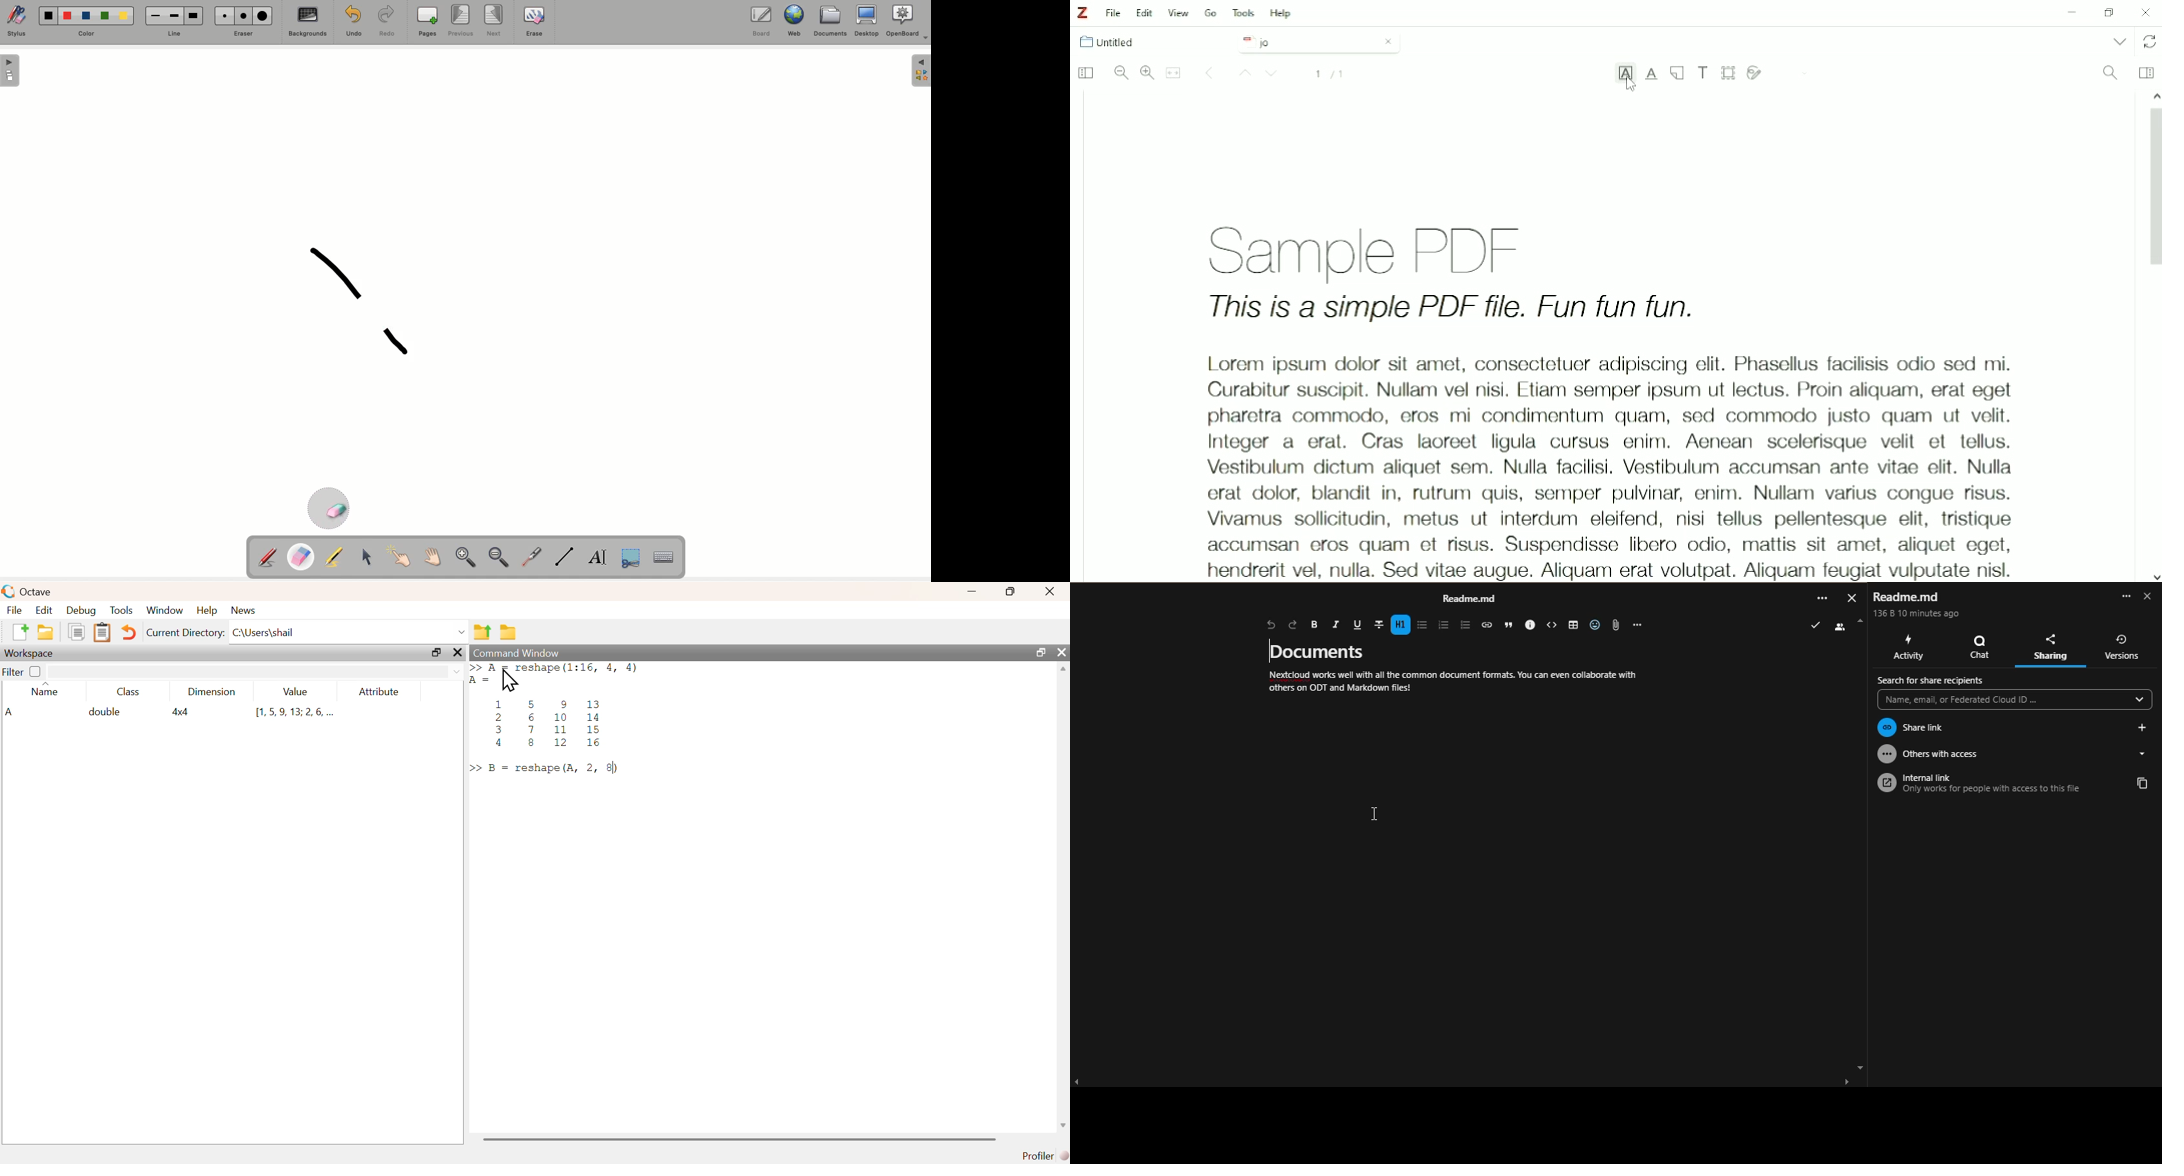  What do you see at coordinates (2146, 12) in the screenshot?
I see `Close` at bounding box center [2146, 12].